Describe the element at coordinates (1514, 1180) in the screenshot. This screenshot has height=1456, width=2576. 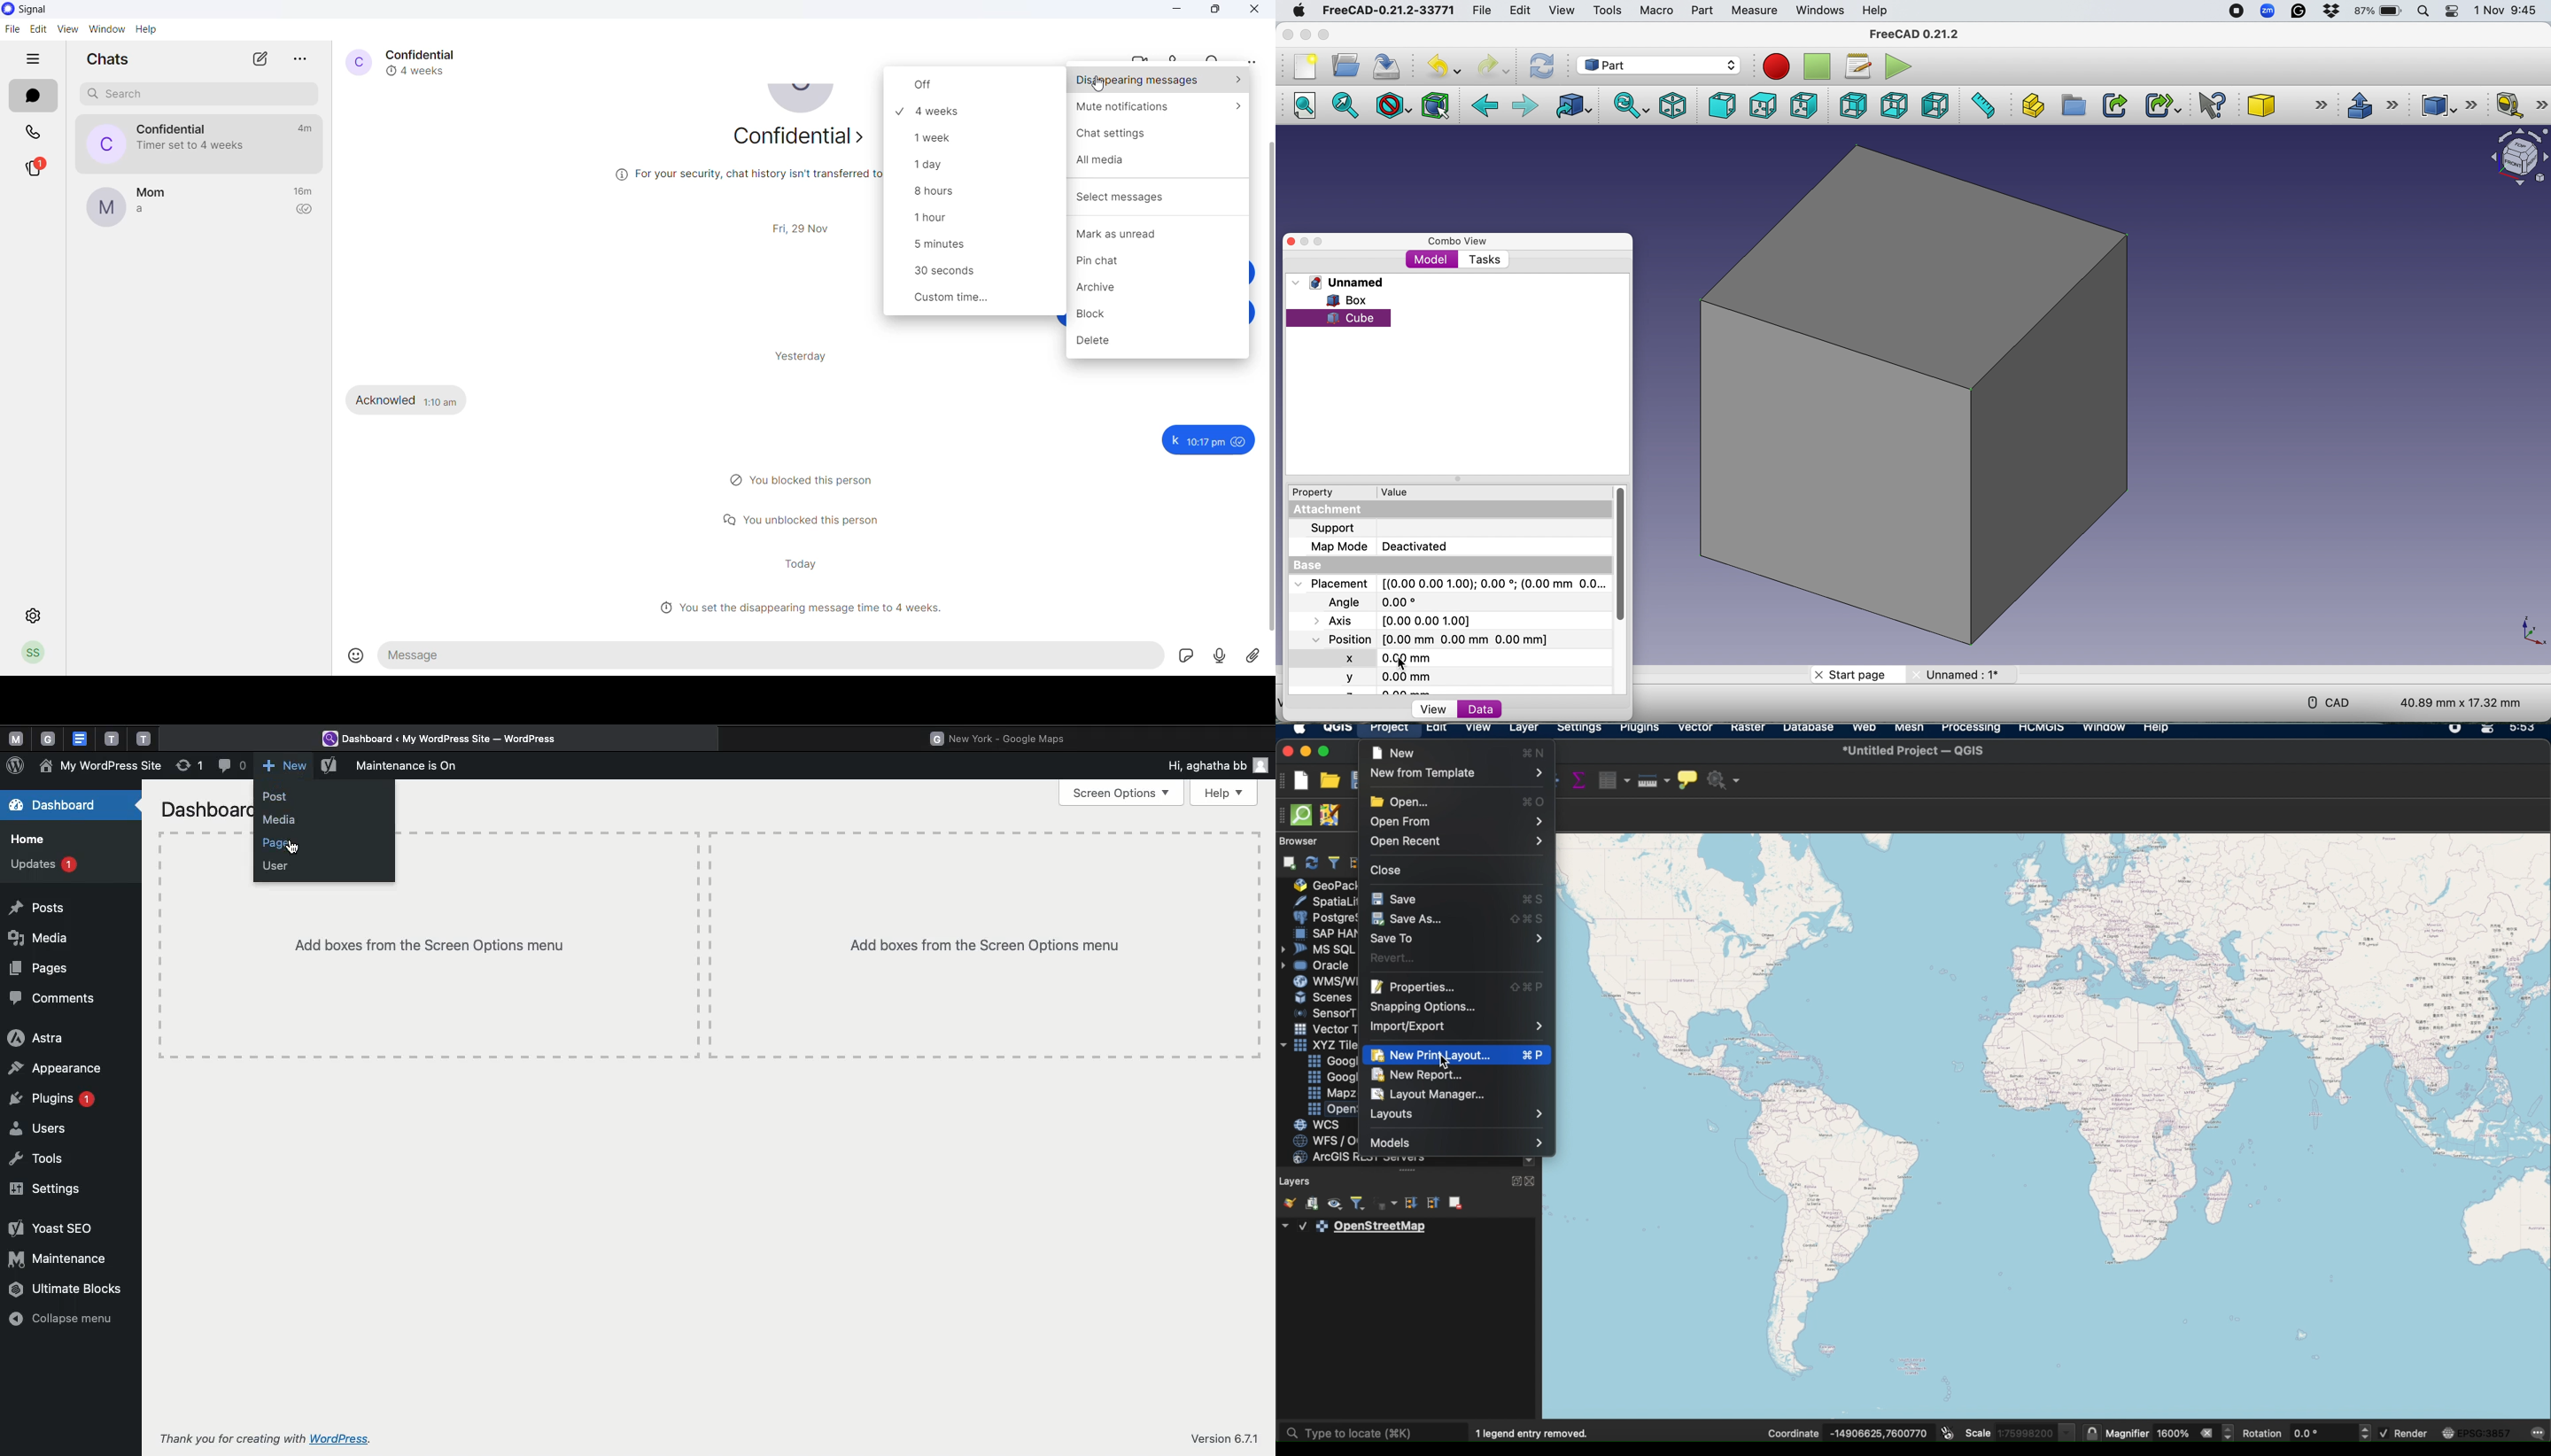
I see `expand ` at that location.